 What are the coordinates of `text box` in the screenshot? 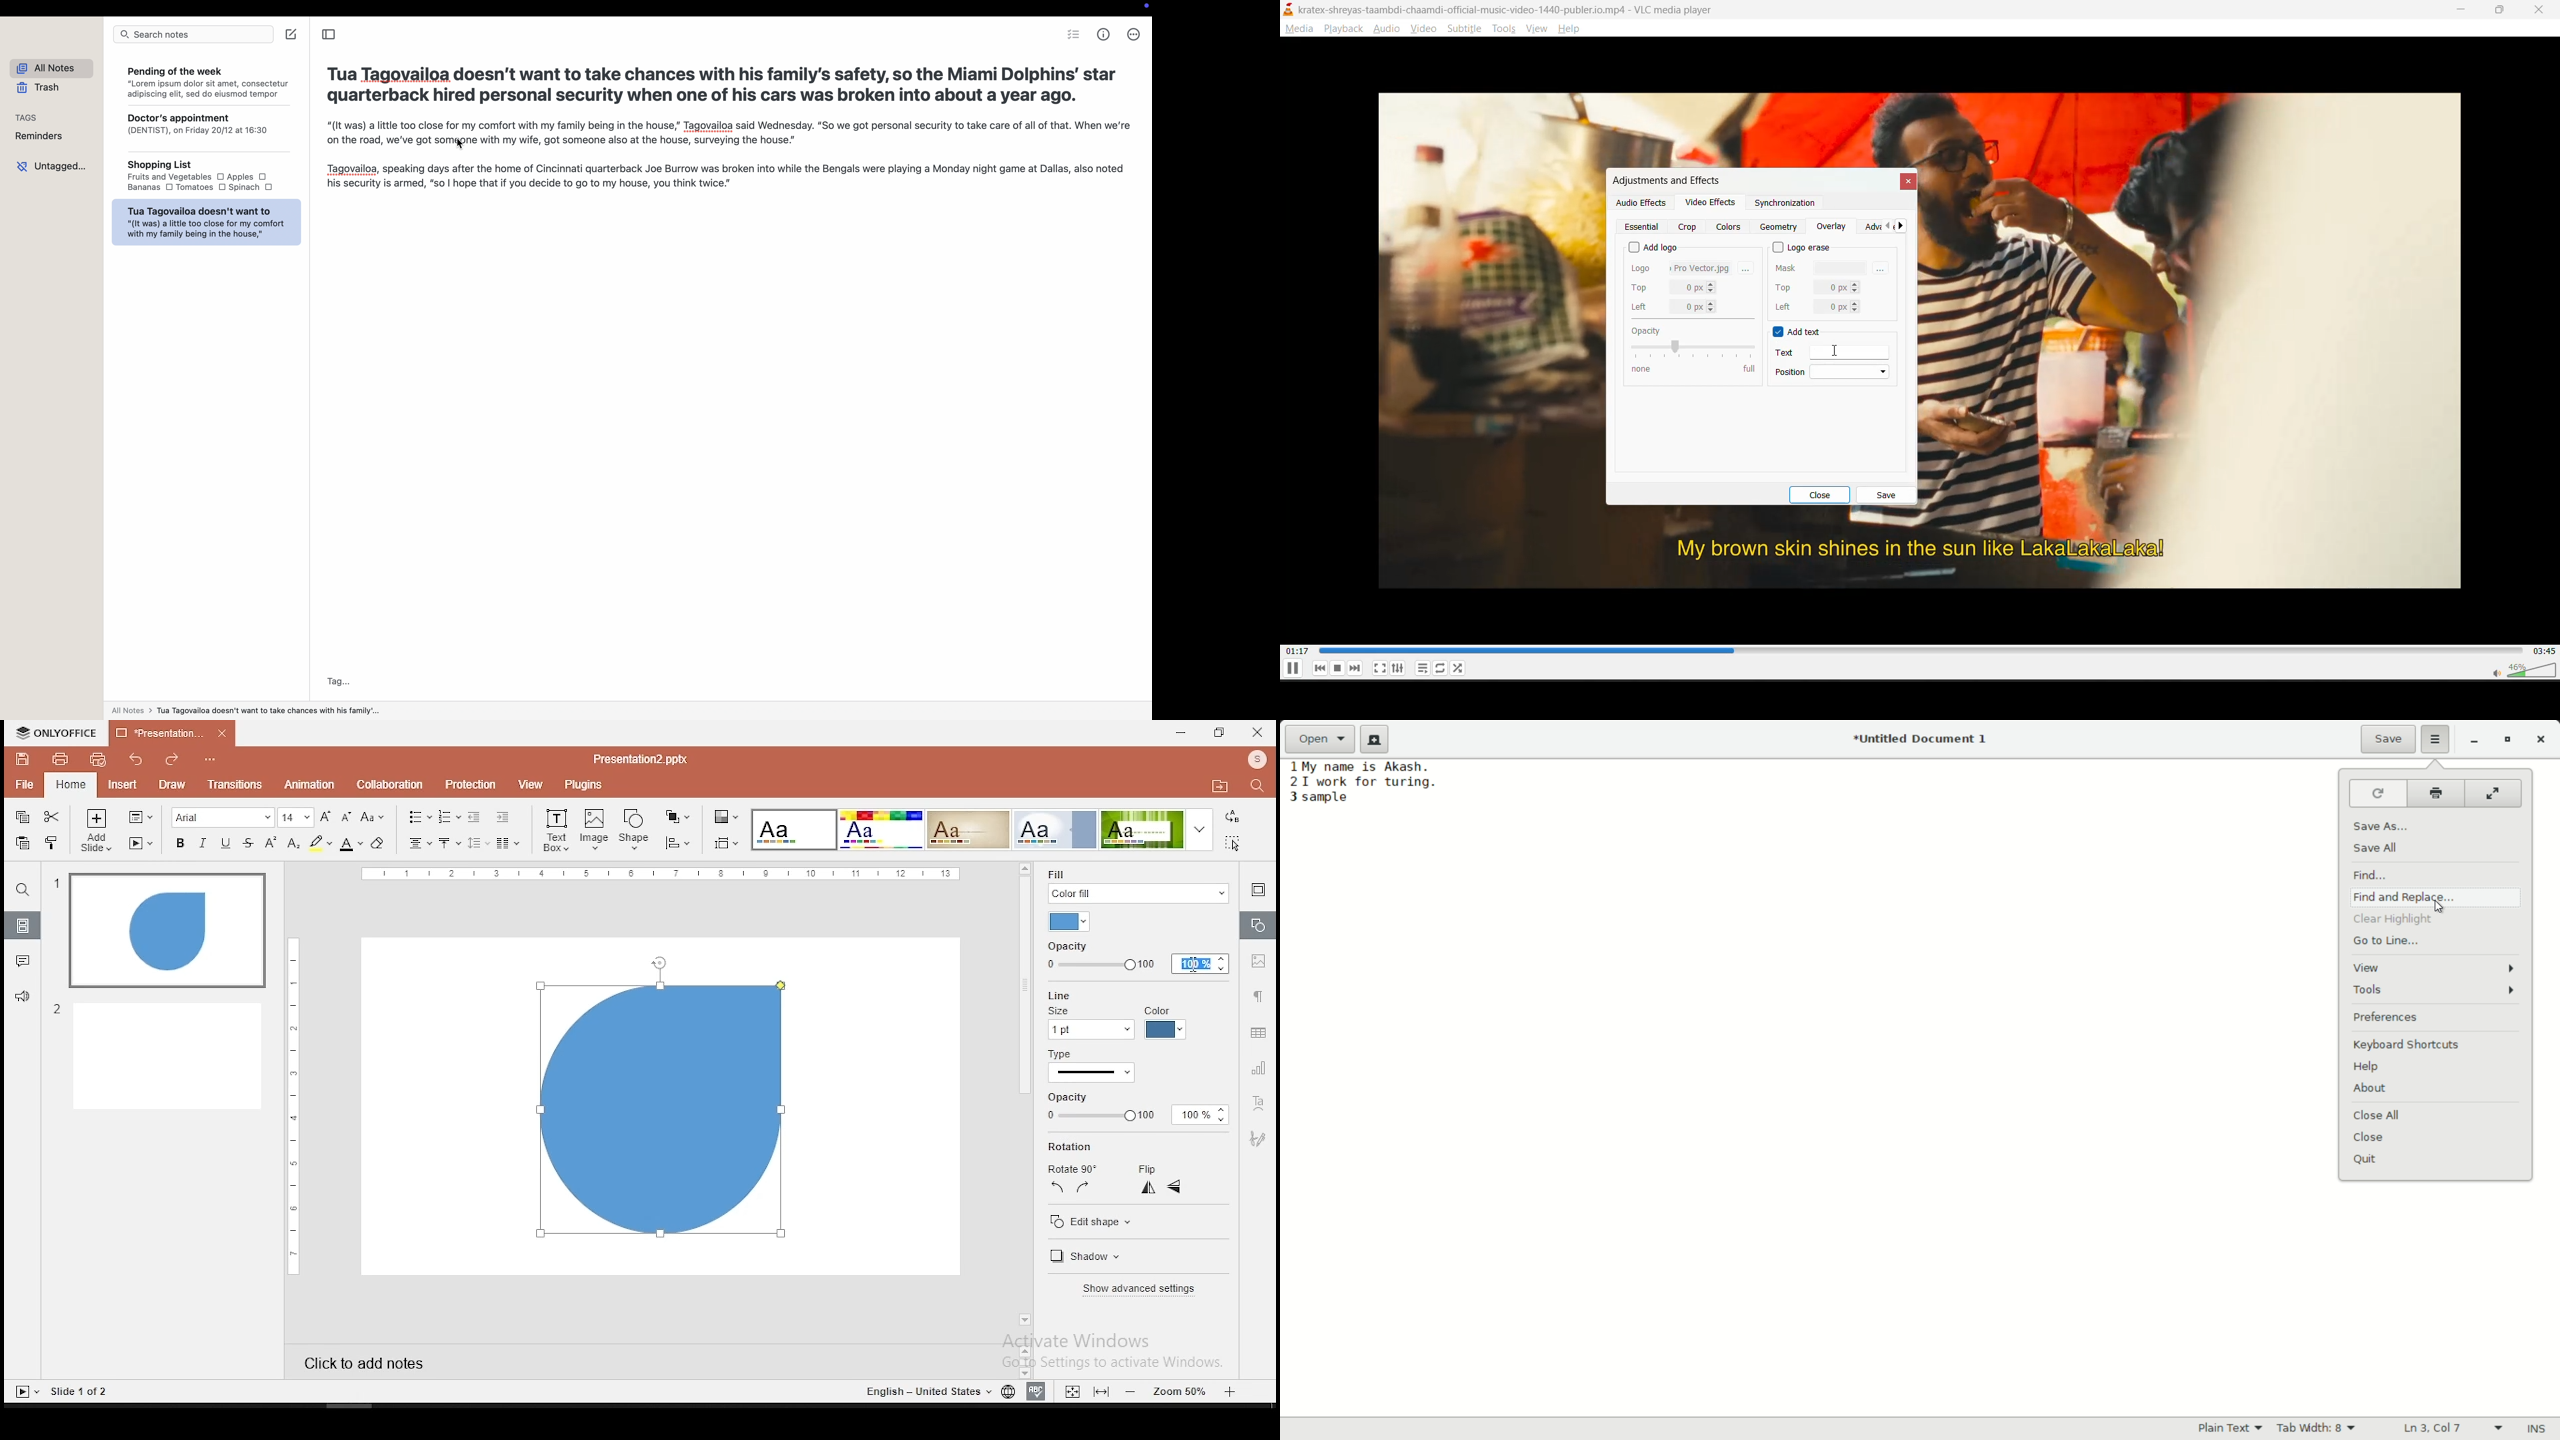 It's located at (556, 830).